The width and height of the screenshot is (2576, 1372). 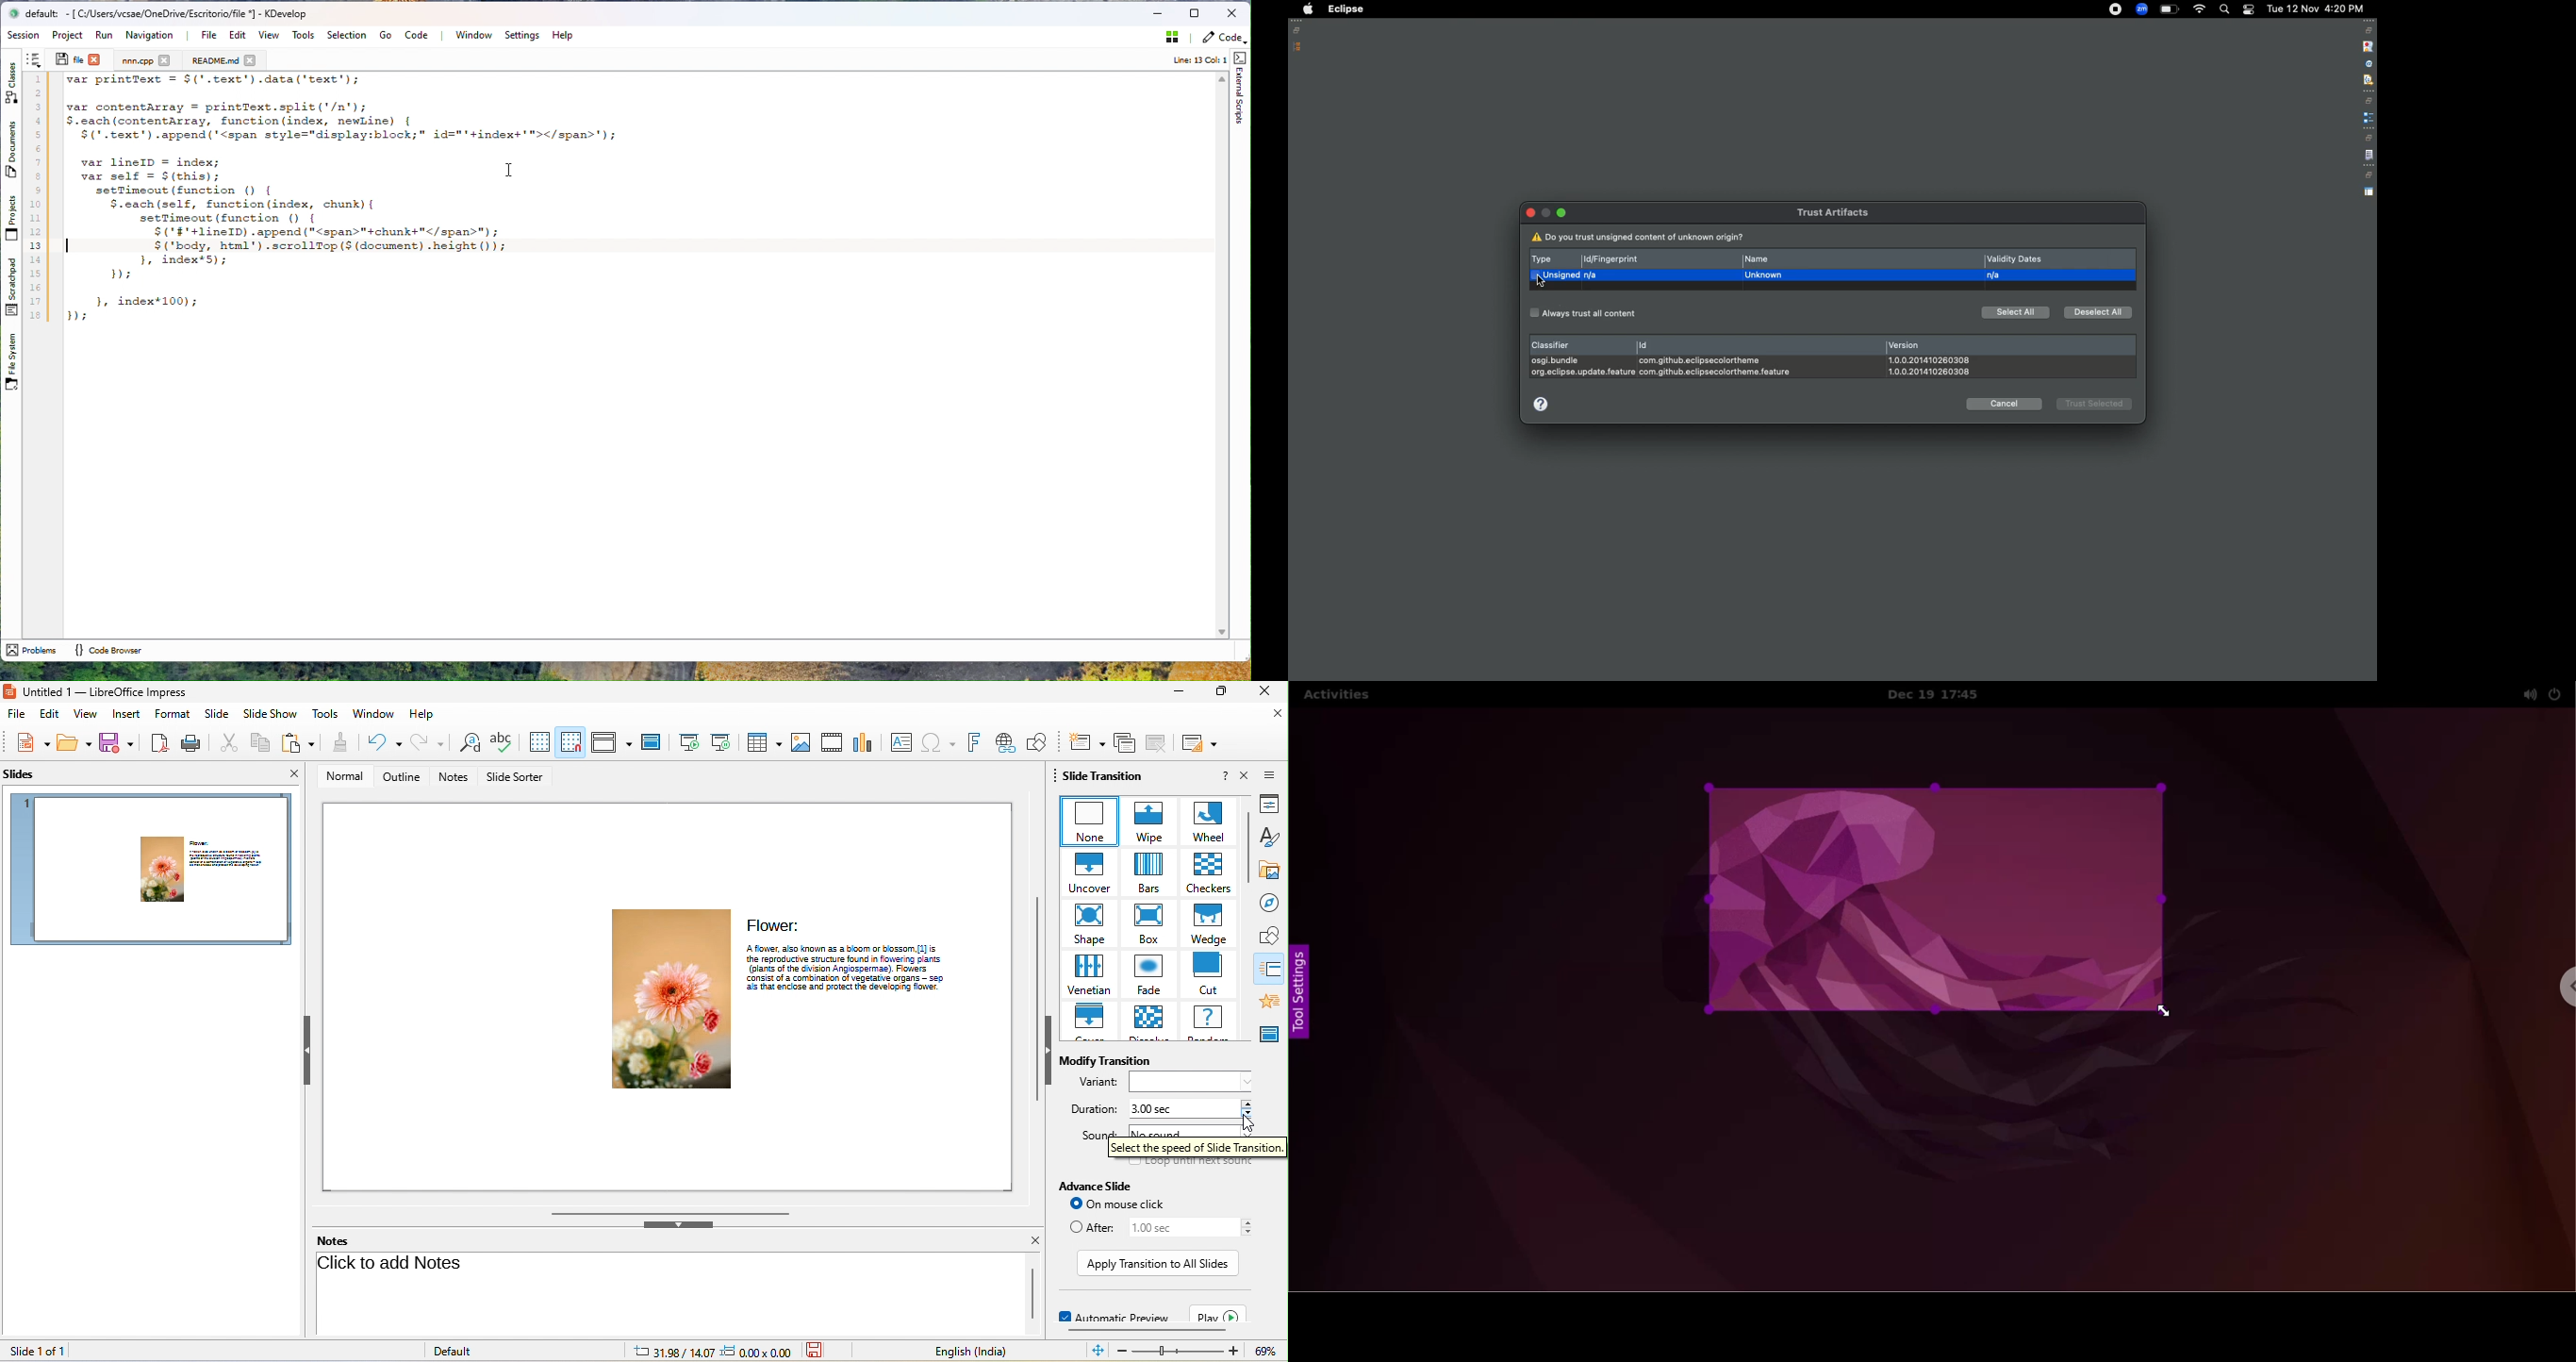 What do you see at coordinates (1087, 925) in the screenshot?
I see `shape` at bounding box center [1087, 925].